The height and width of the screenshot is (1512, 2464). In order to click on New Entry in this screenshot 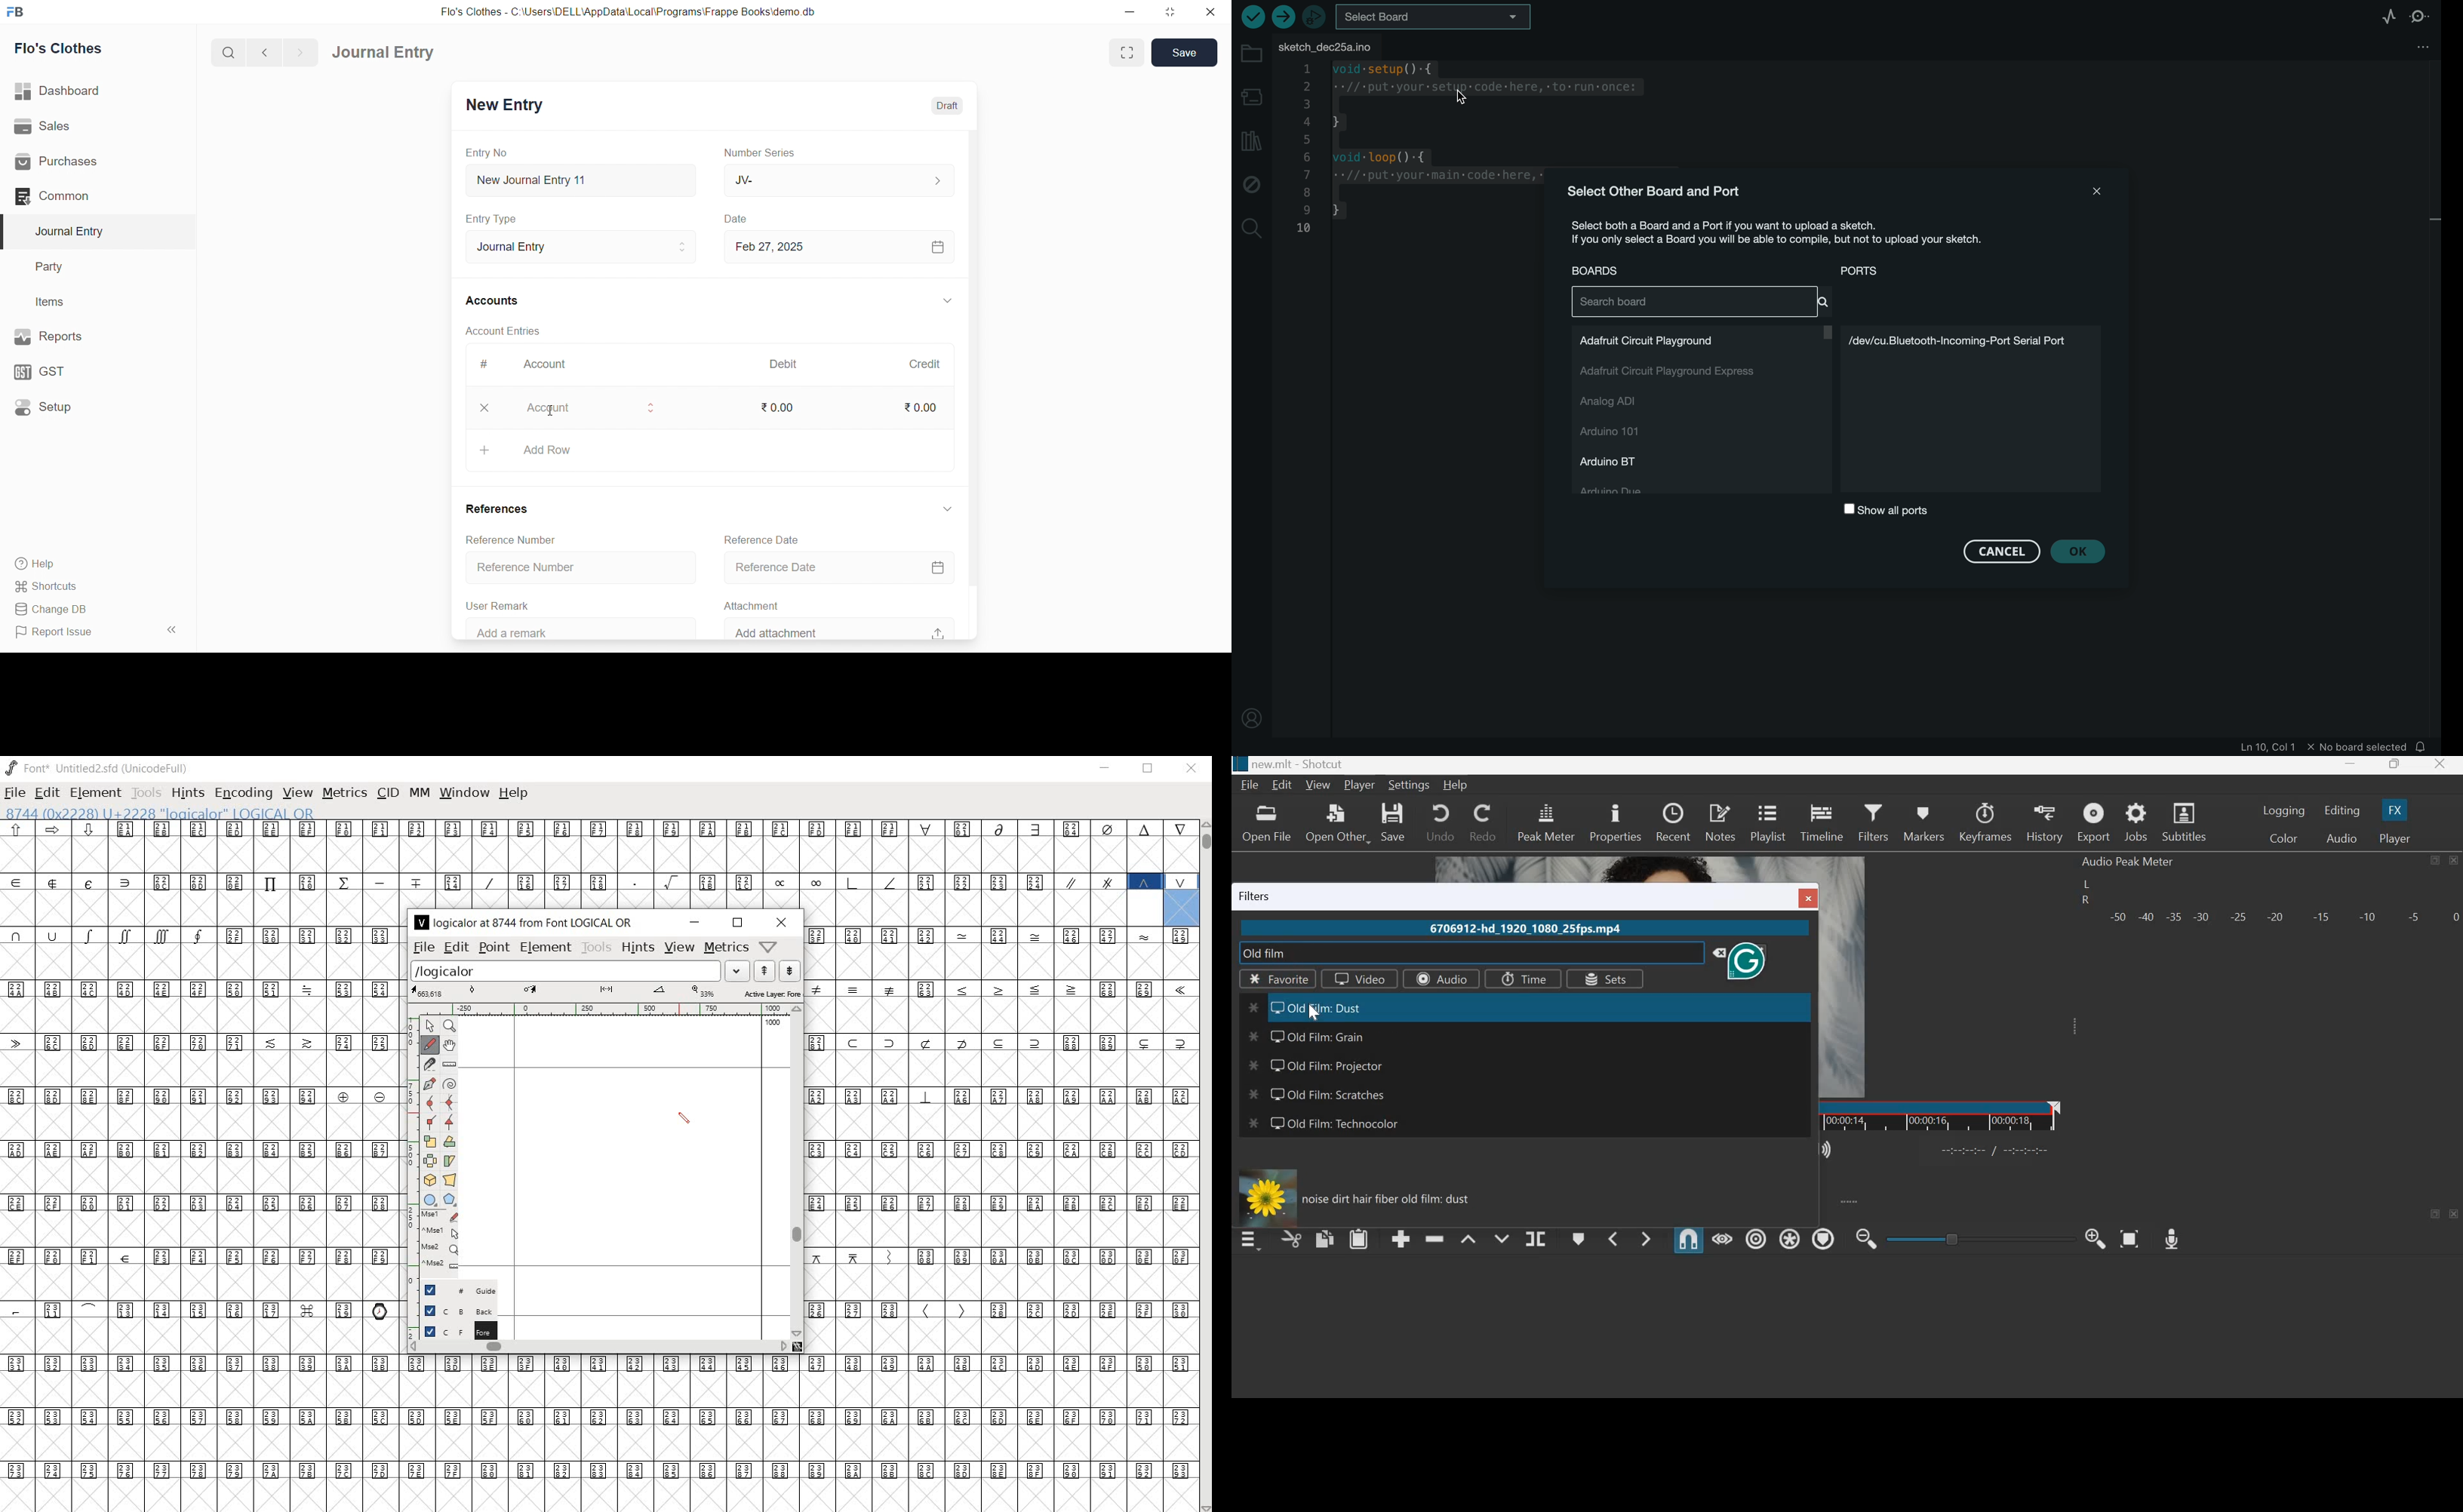, I will do `click(507, 106)`.